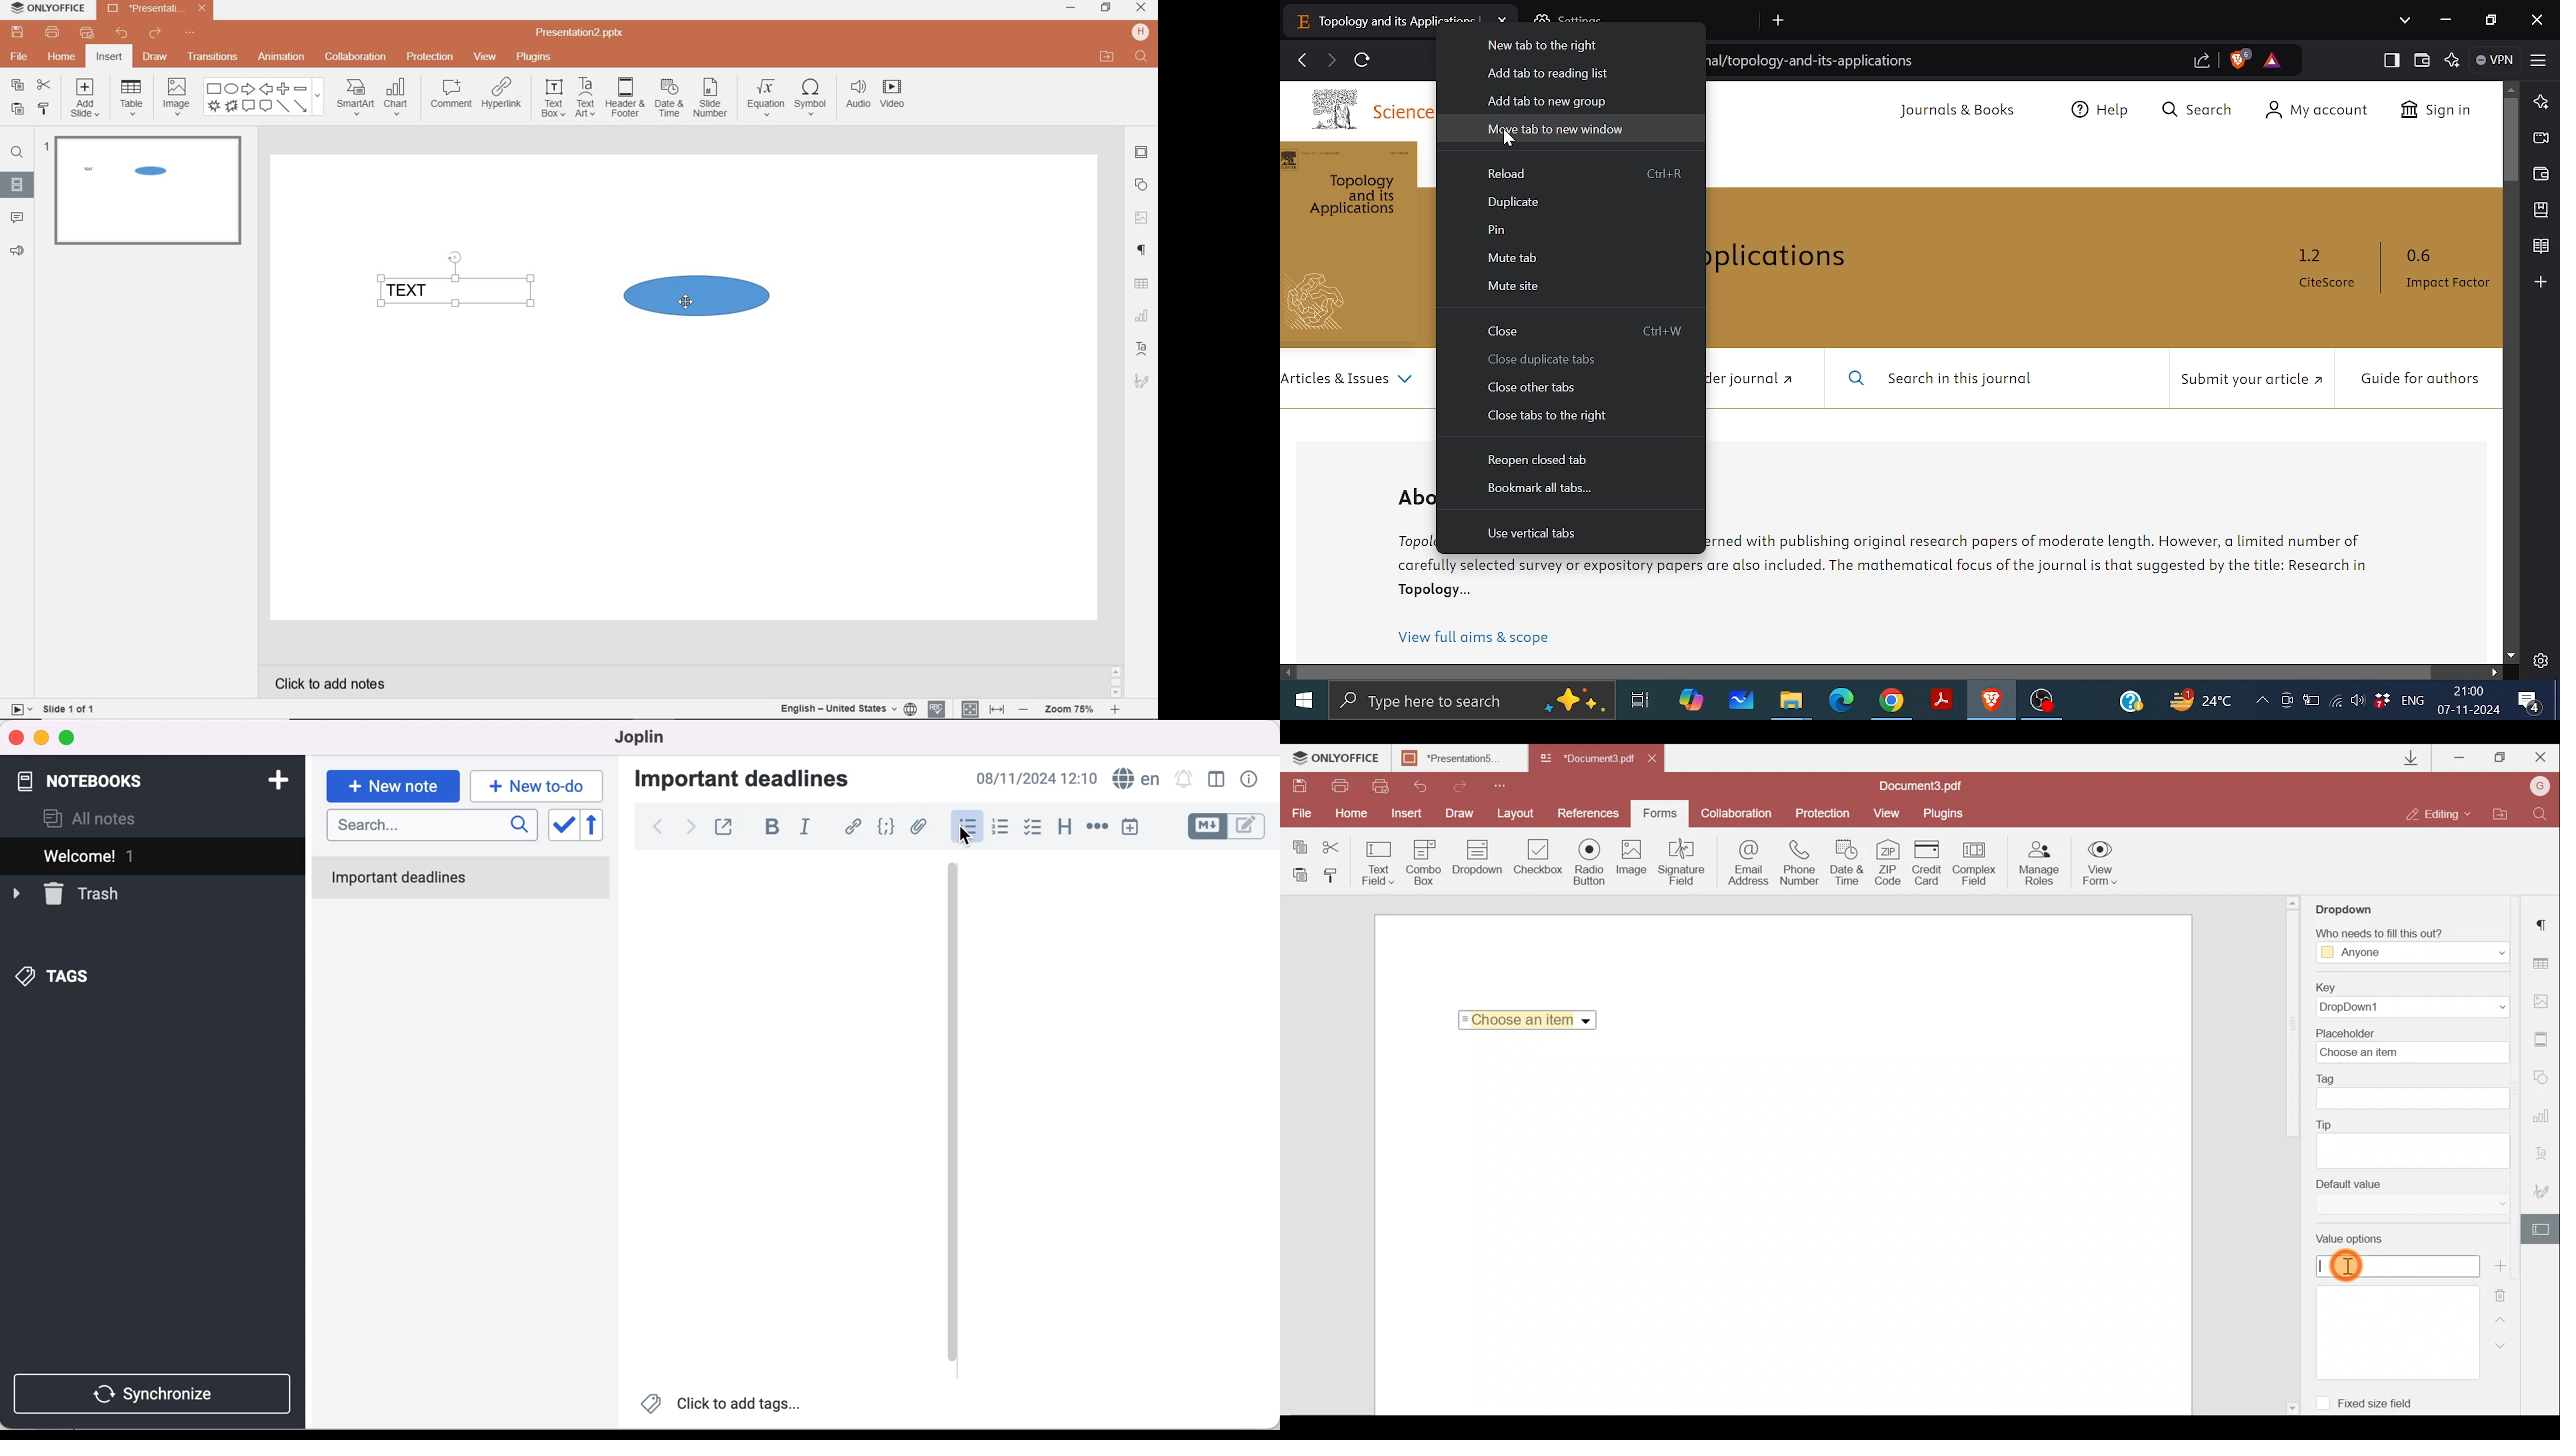 The image size is (2576, 1456). I want to click on Pin, so click(1497, 231).